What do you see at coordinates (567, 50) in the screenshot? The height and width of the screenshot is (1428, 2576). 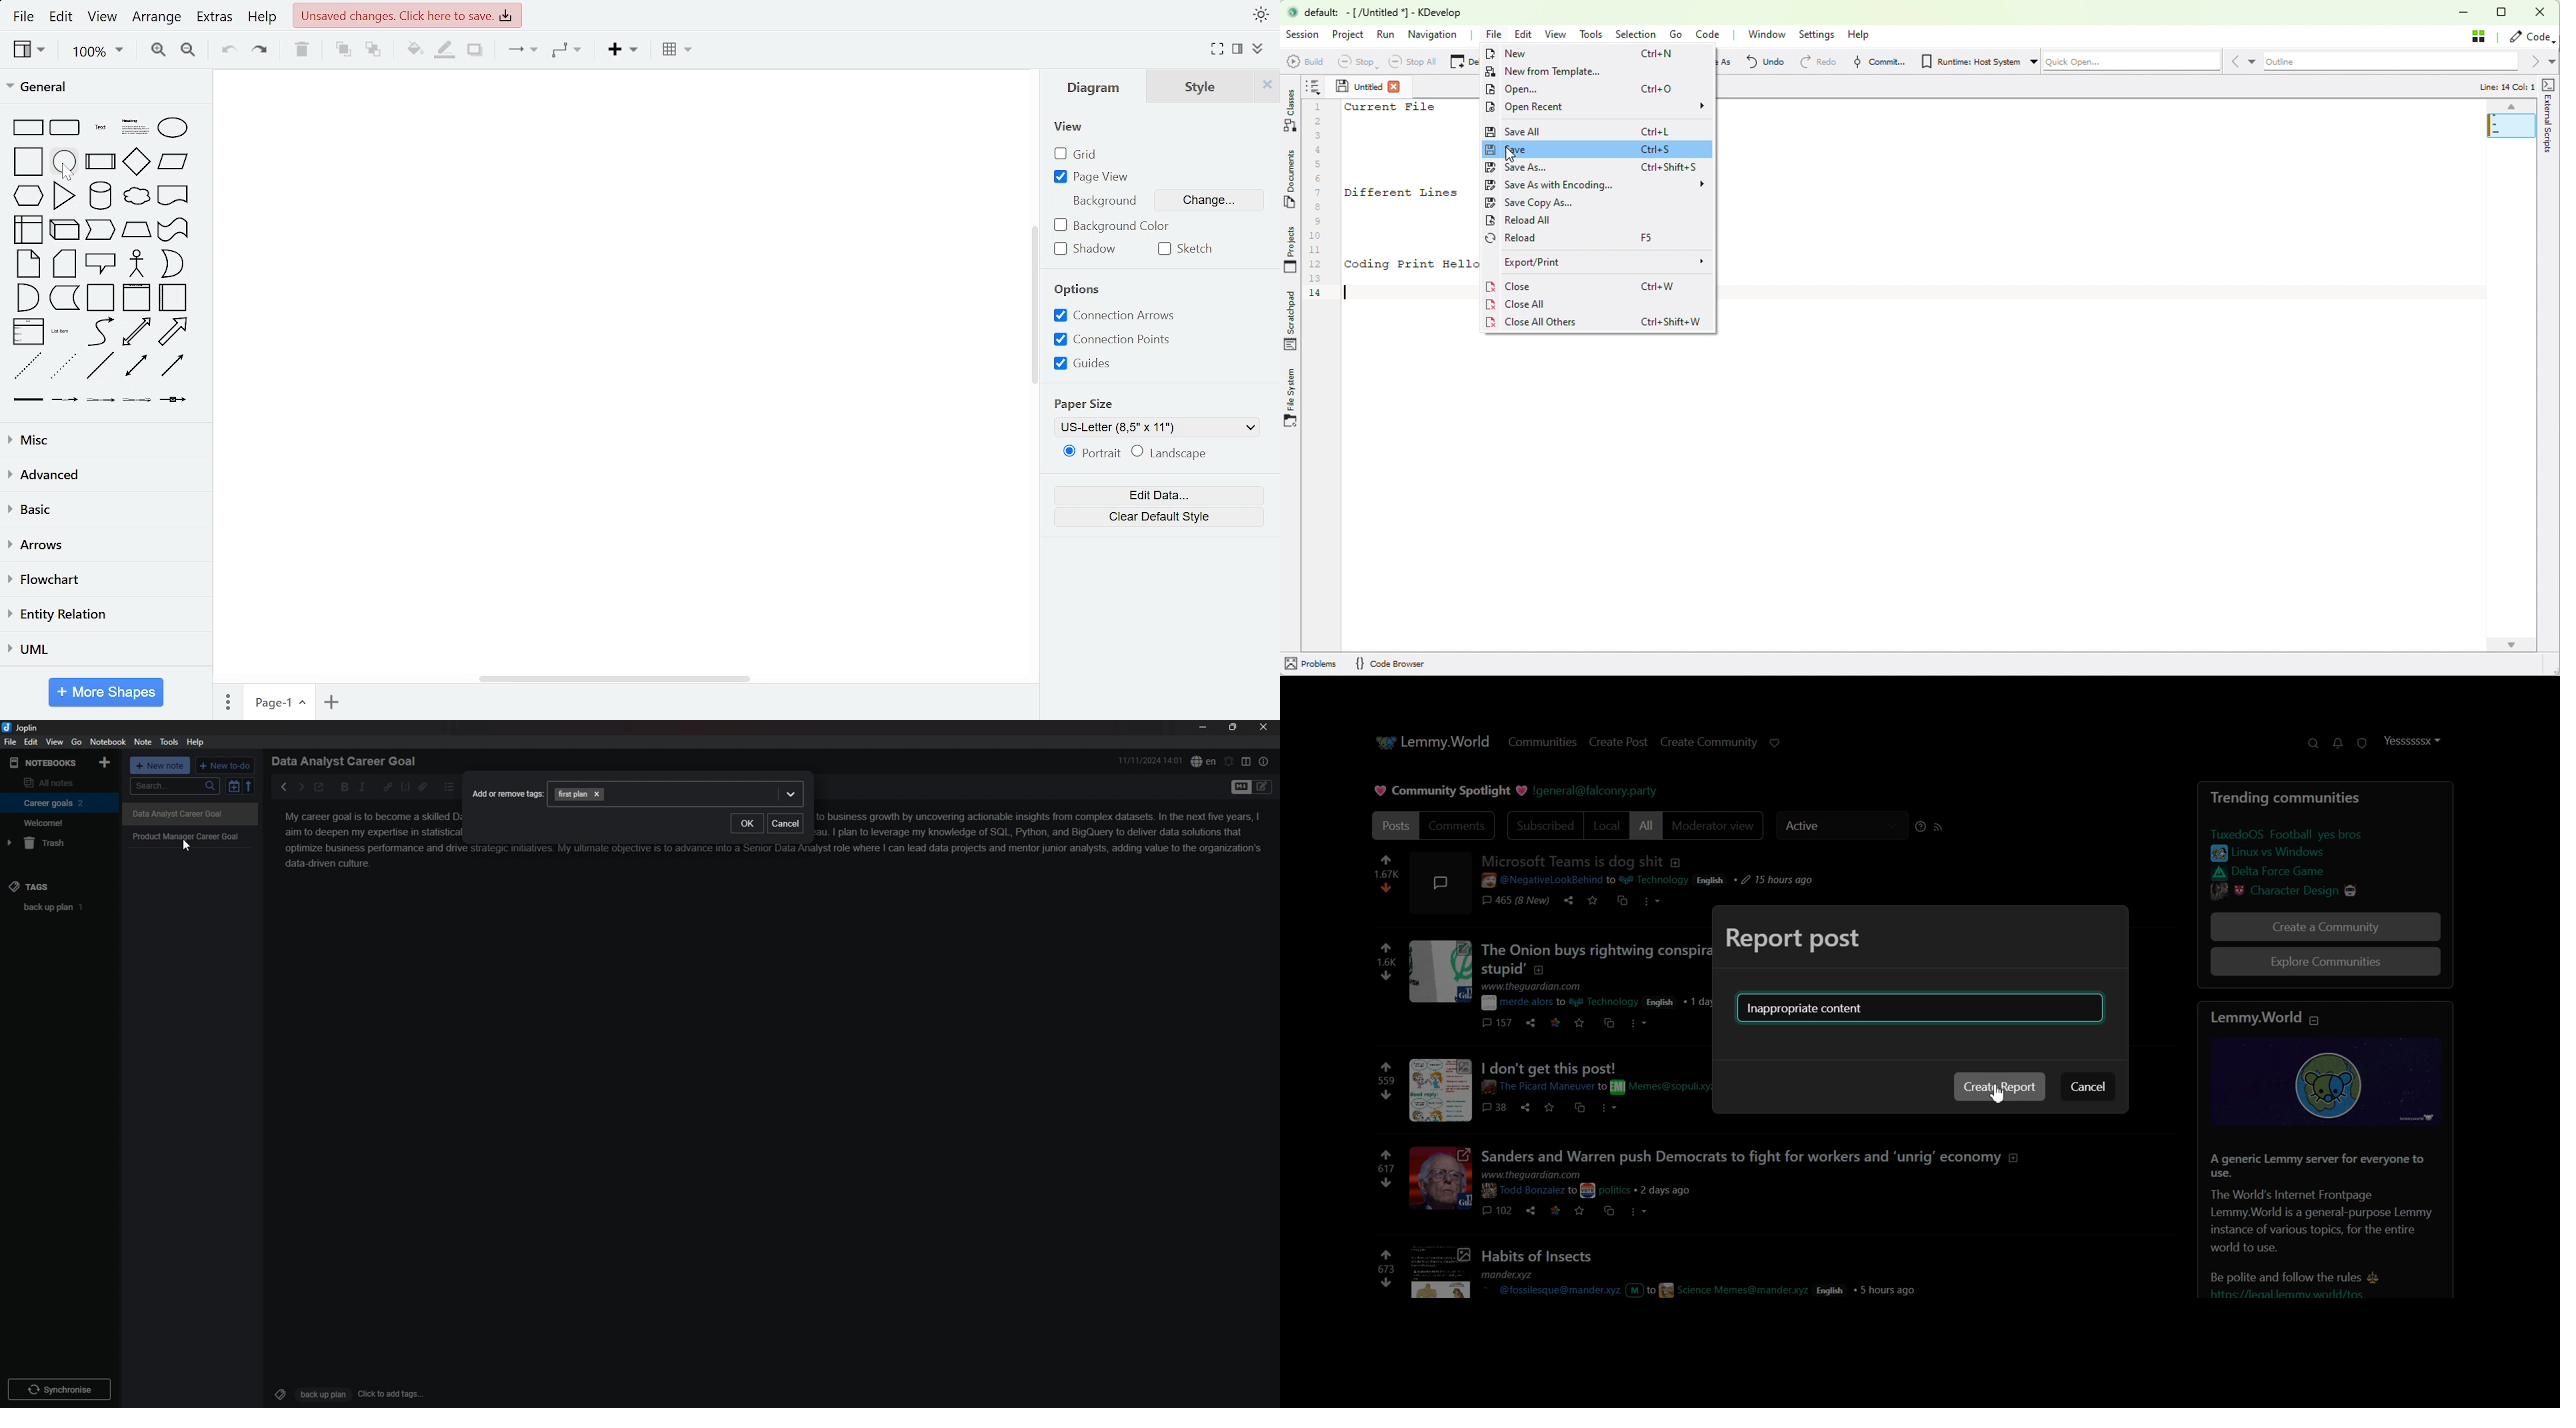 I see `waypoints` at bounding box center [567, 50].